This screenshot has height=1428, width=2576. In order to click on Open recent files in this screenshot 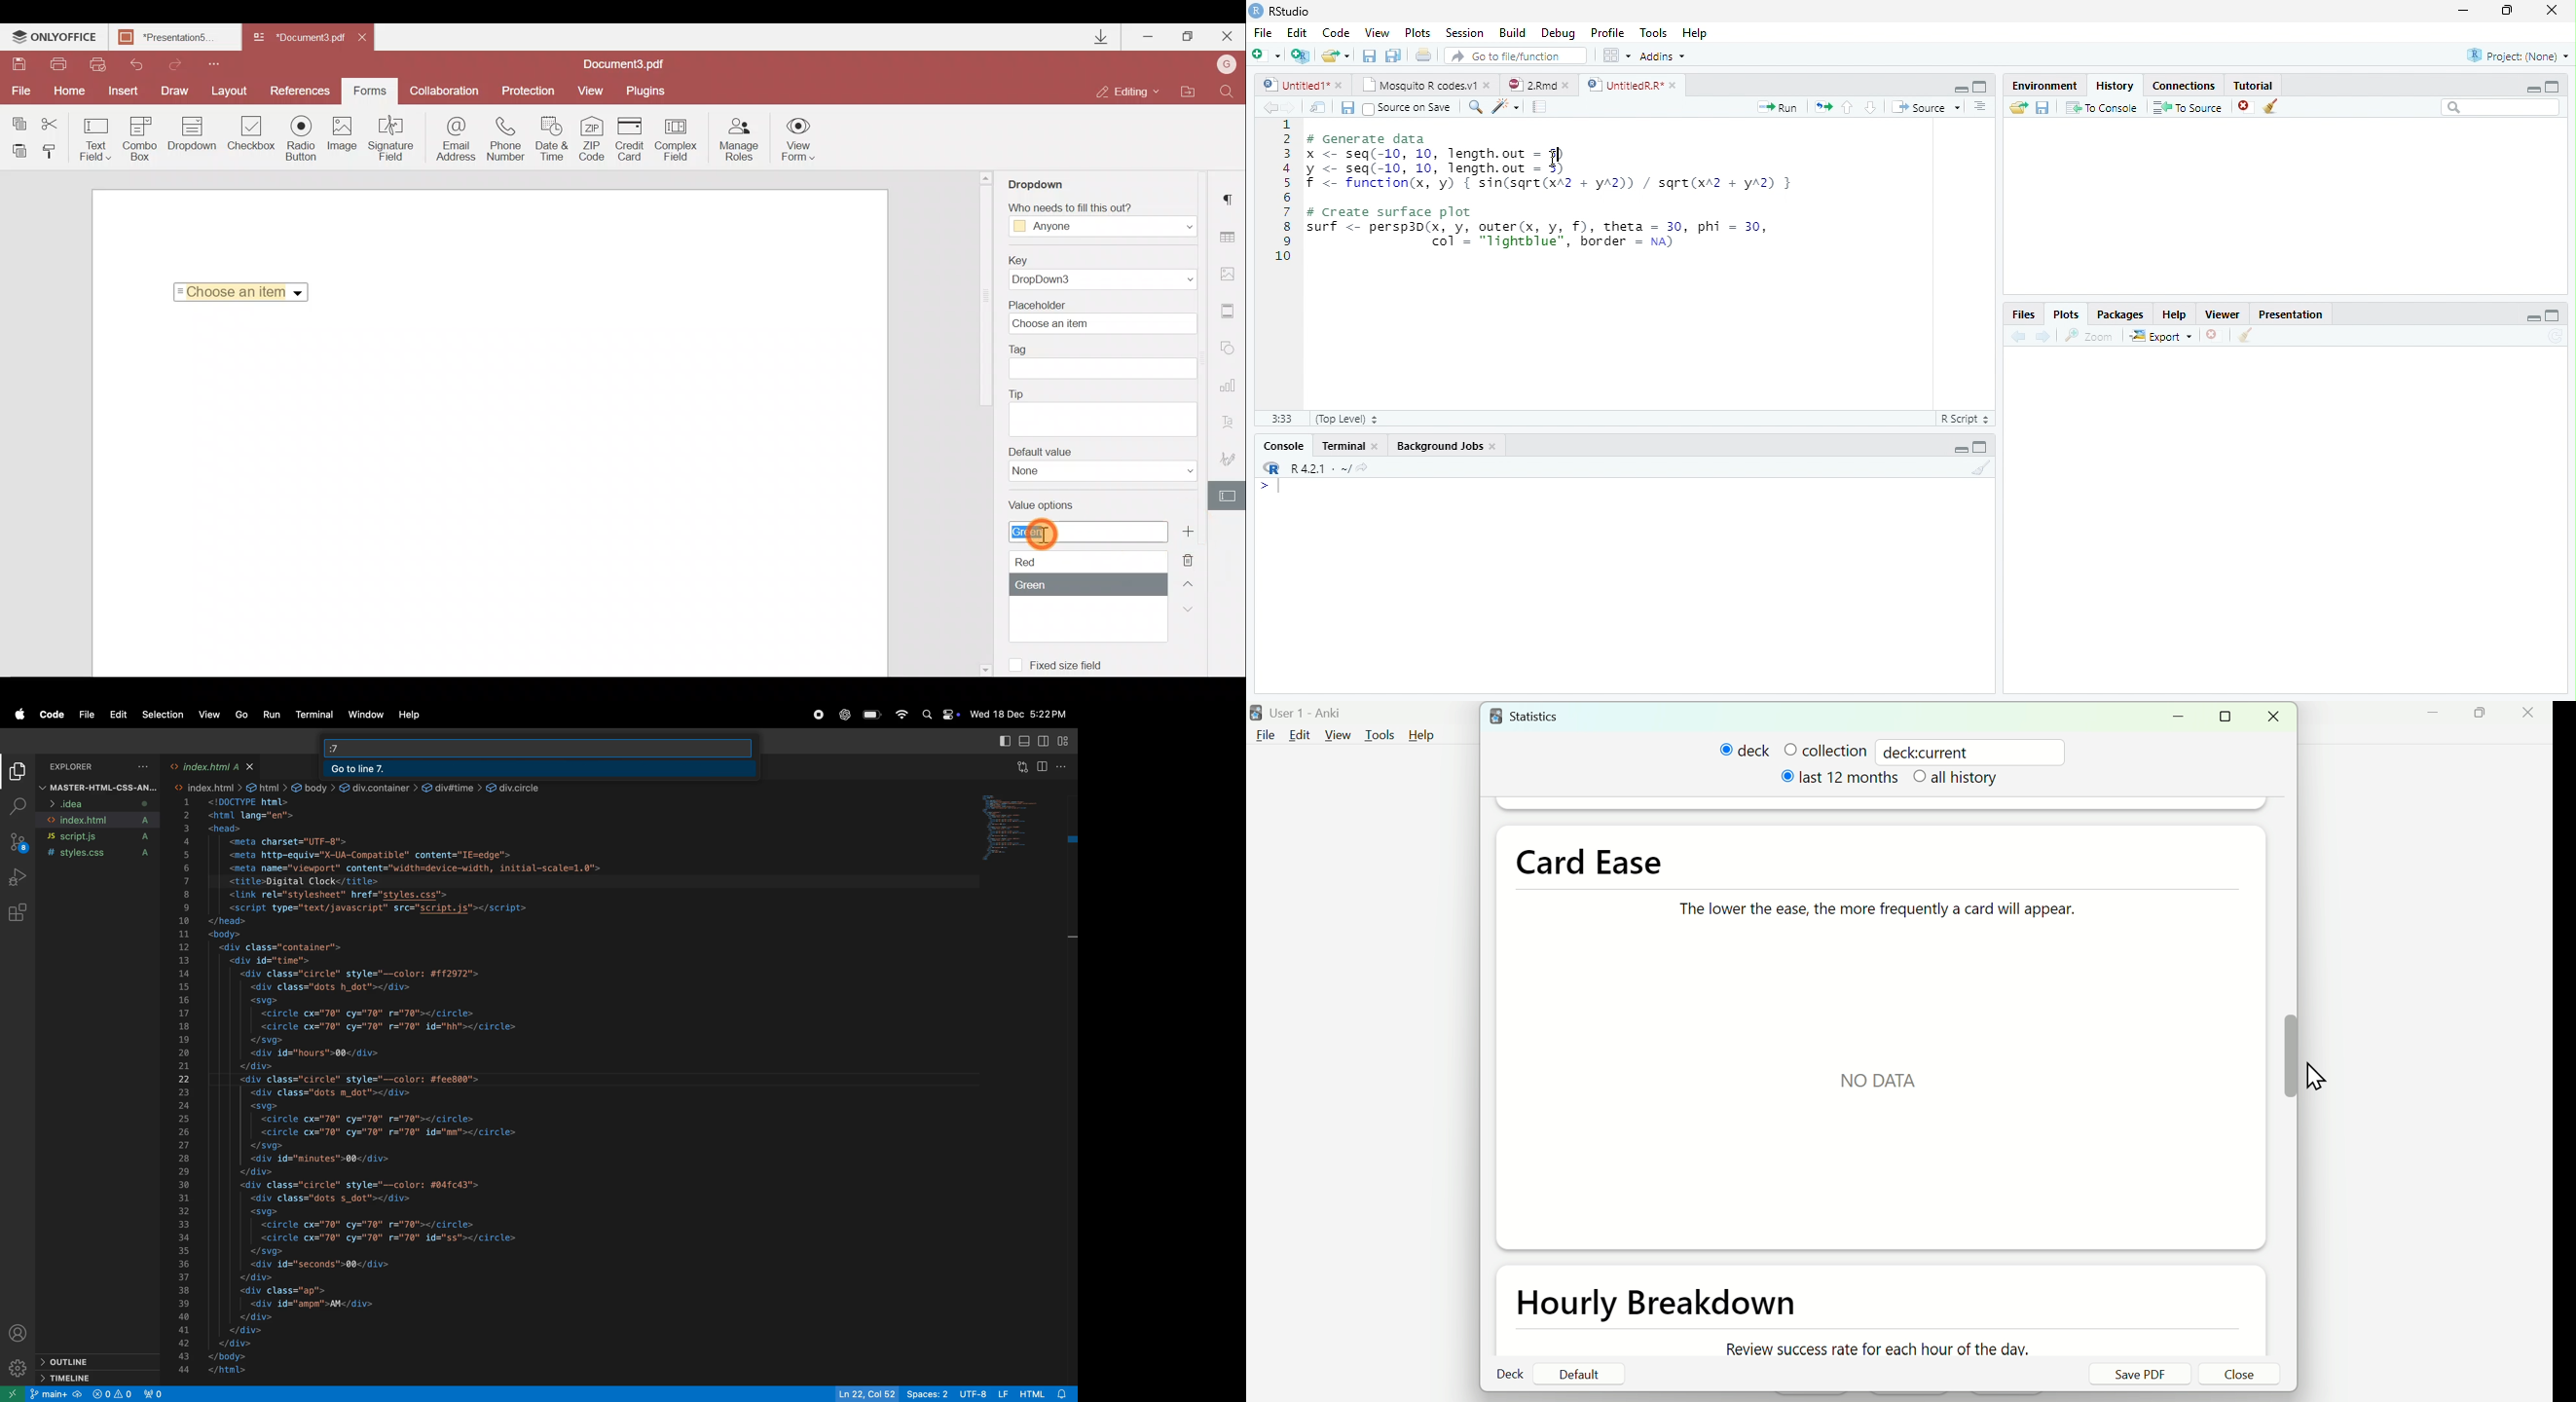, I will do `click(1347, 55)`.